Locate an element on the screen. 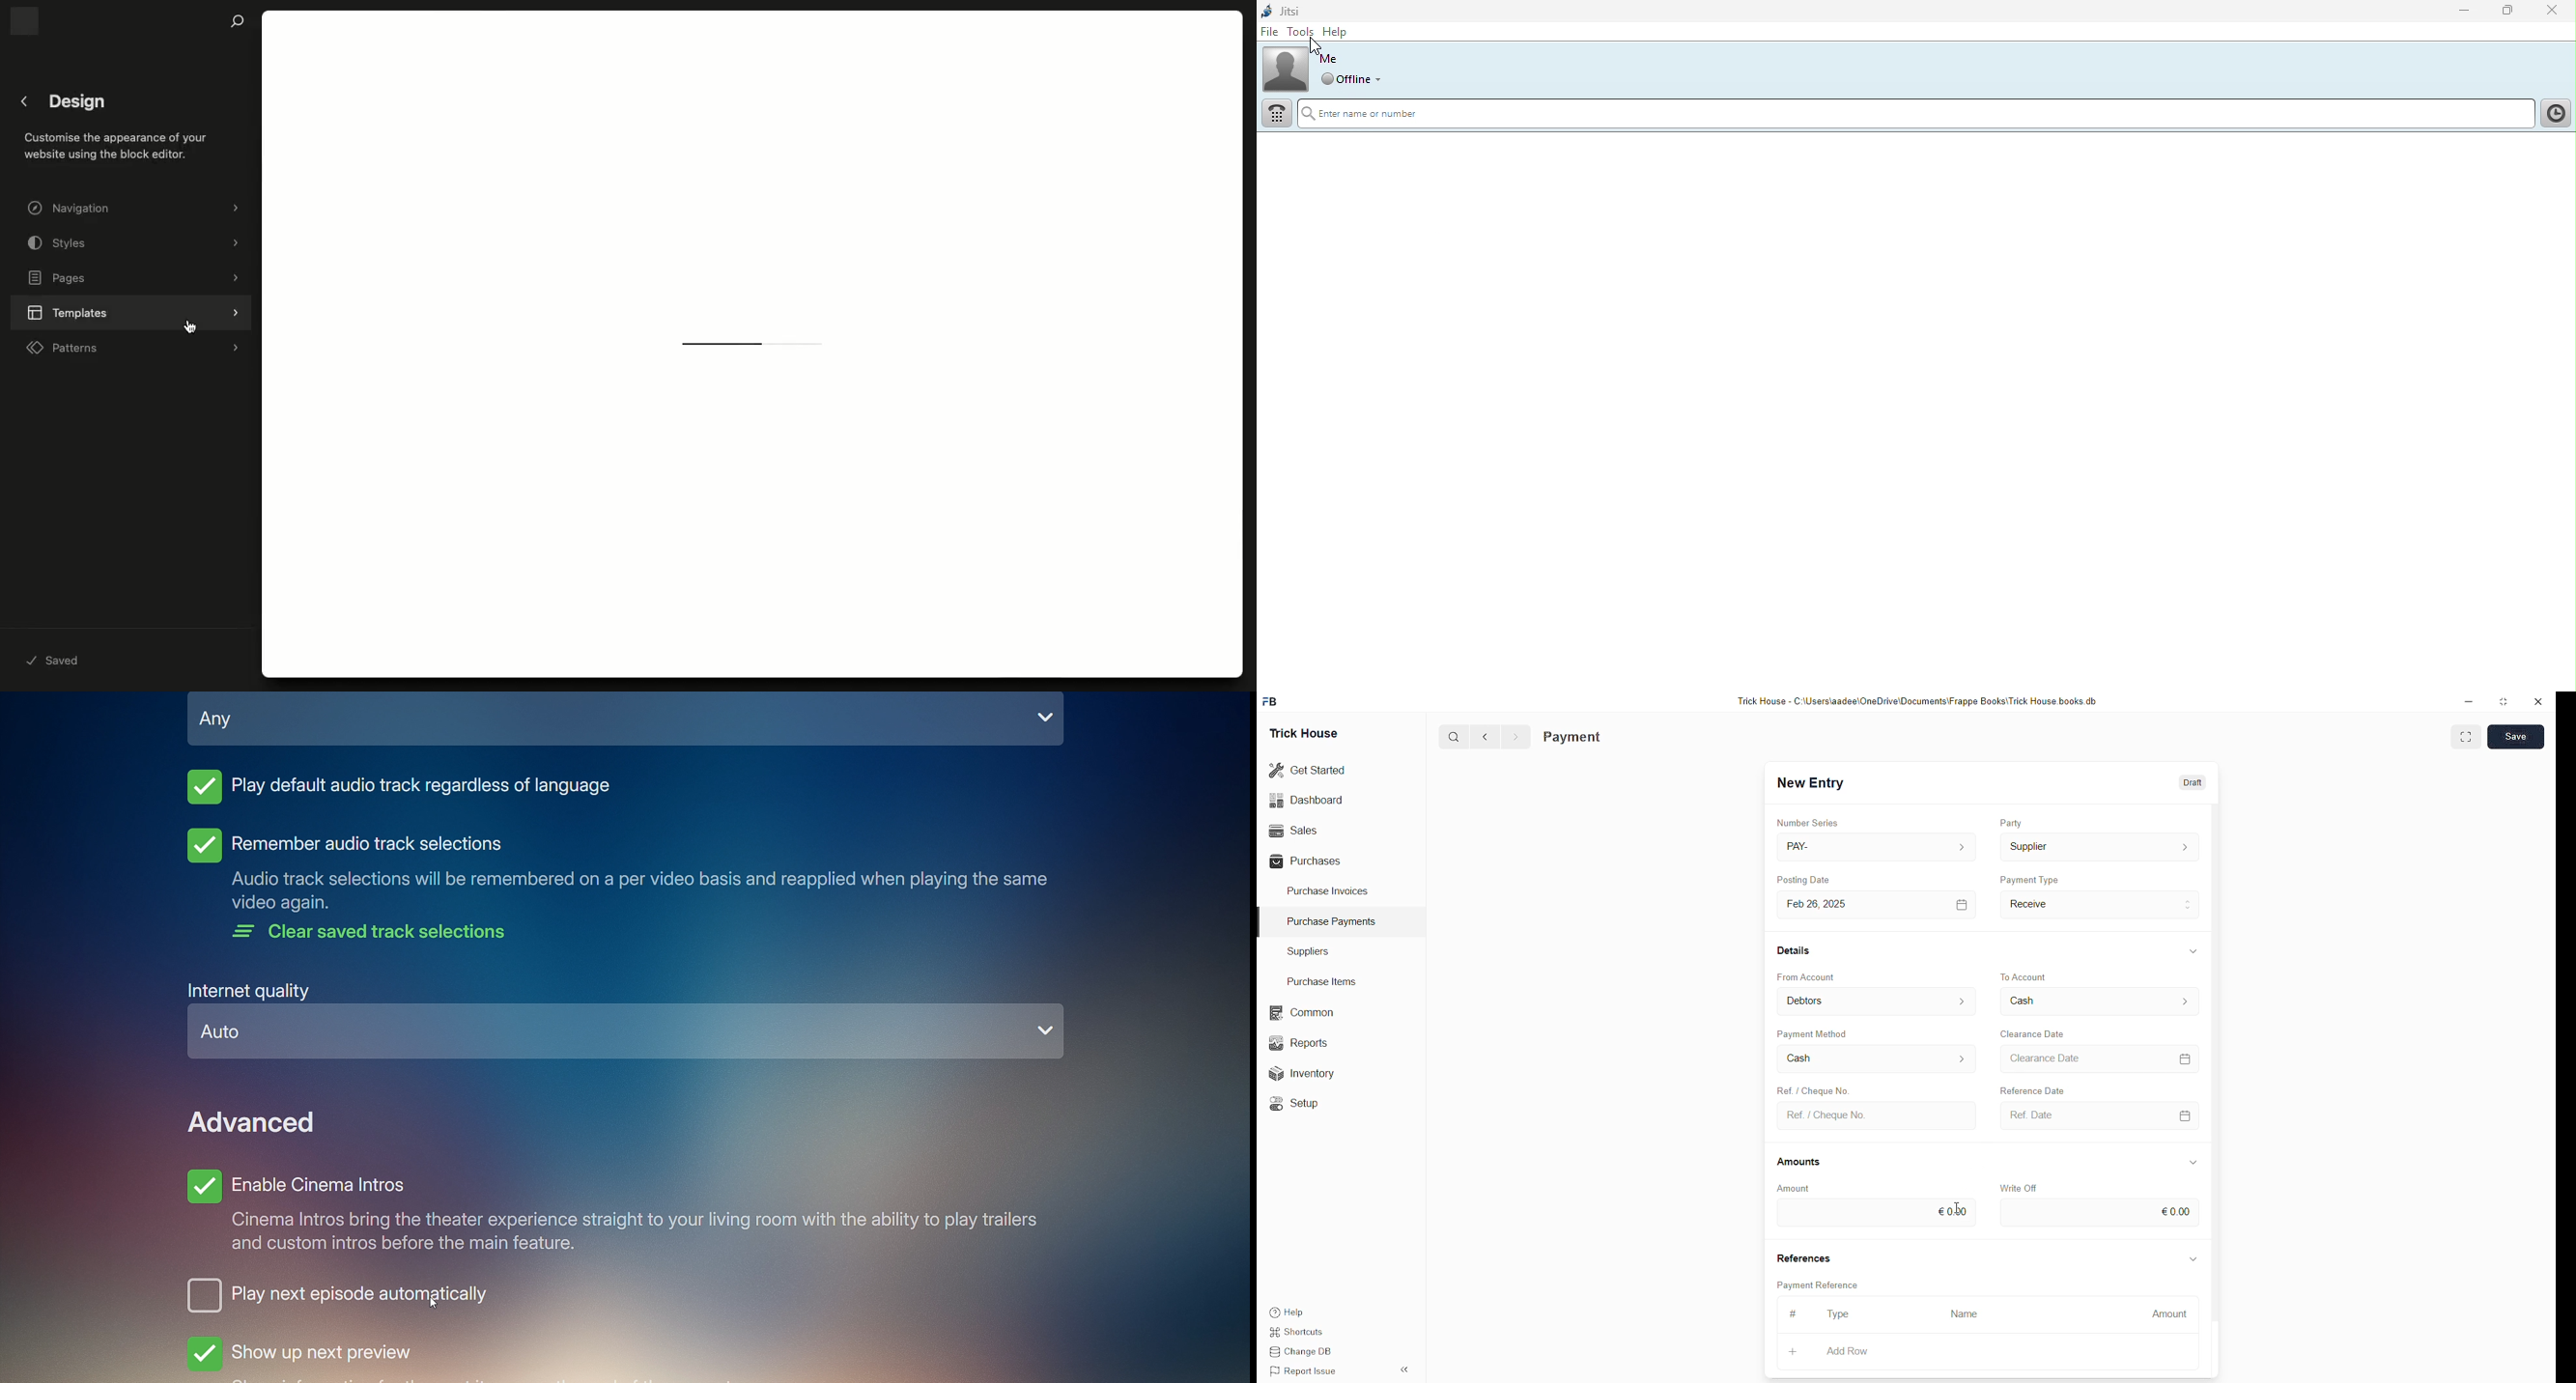  Payment is located at coordinates (1575, 736).